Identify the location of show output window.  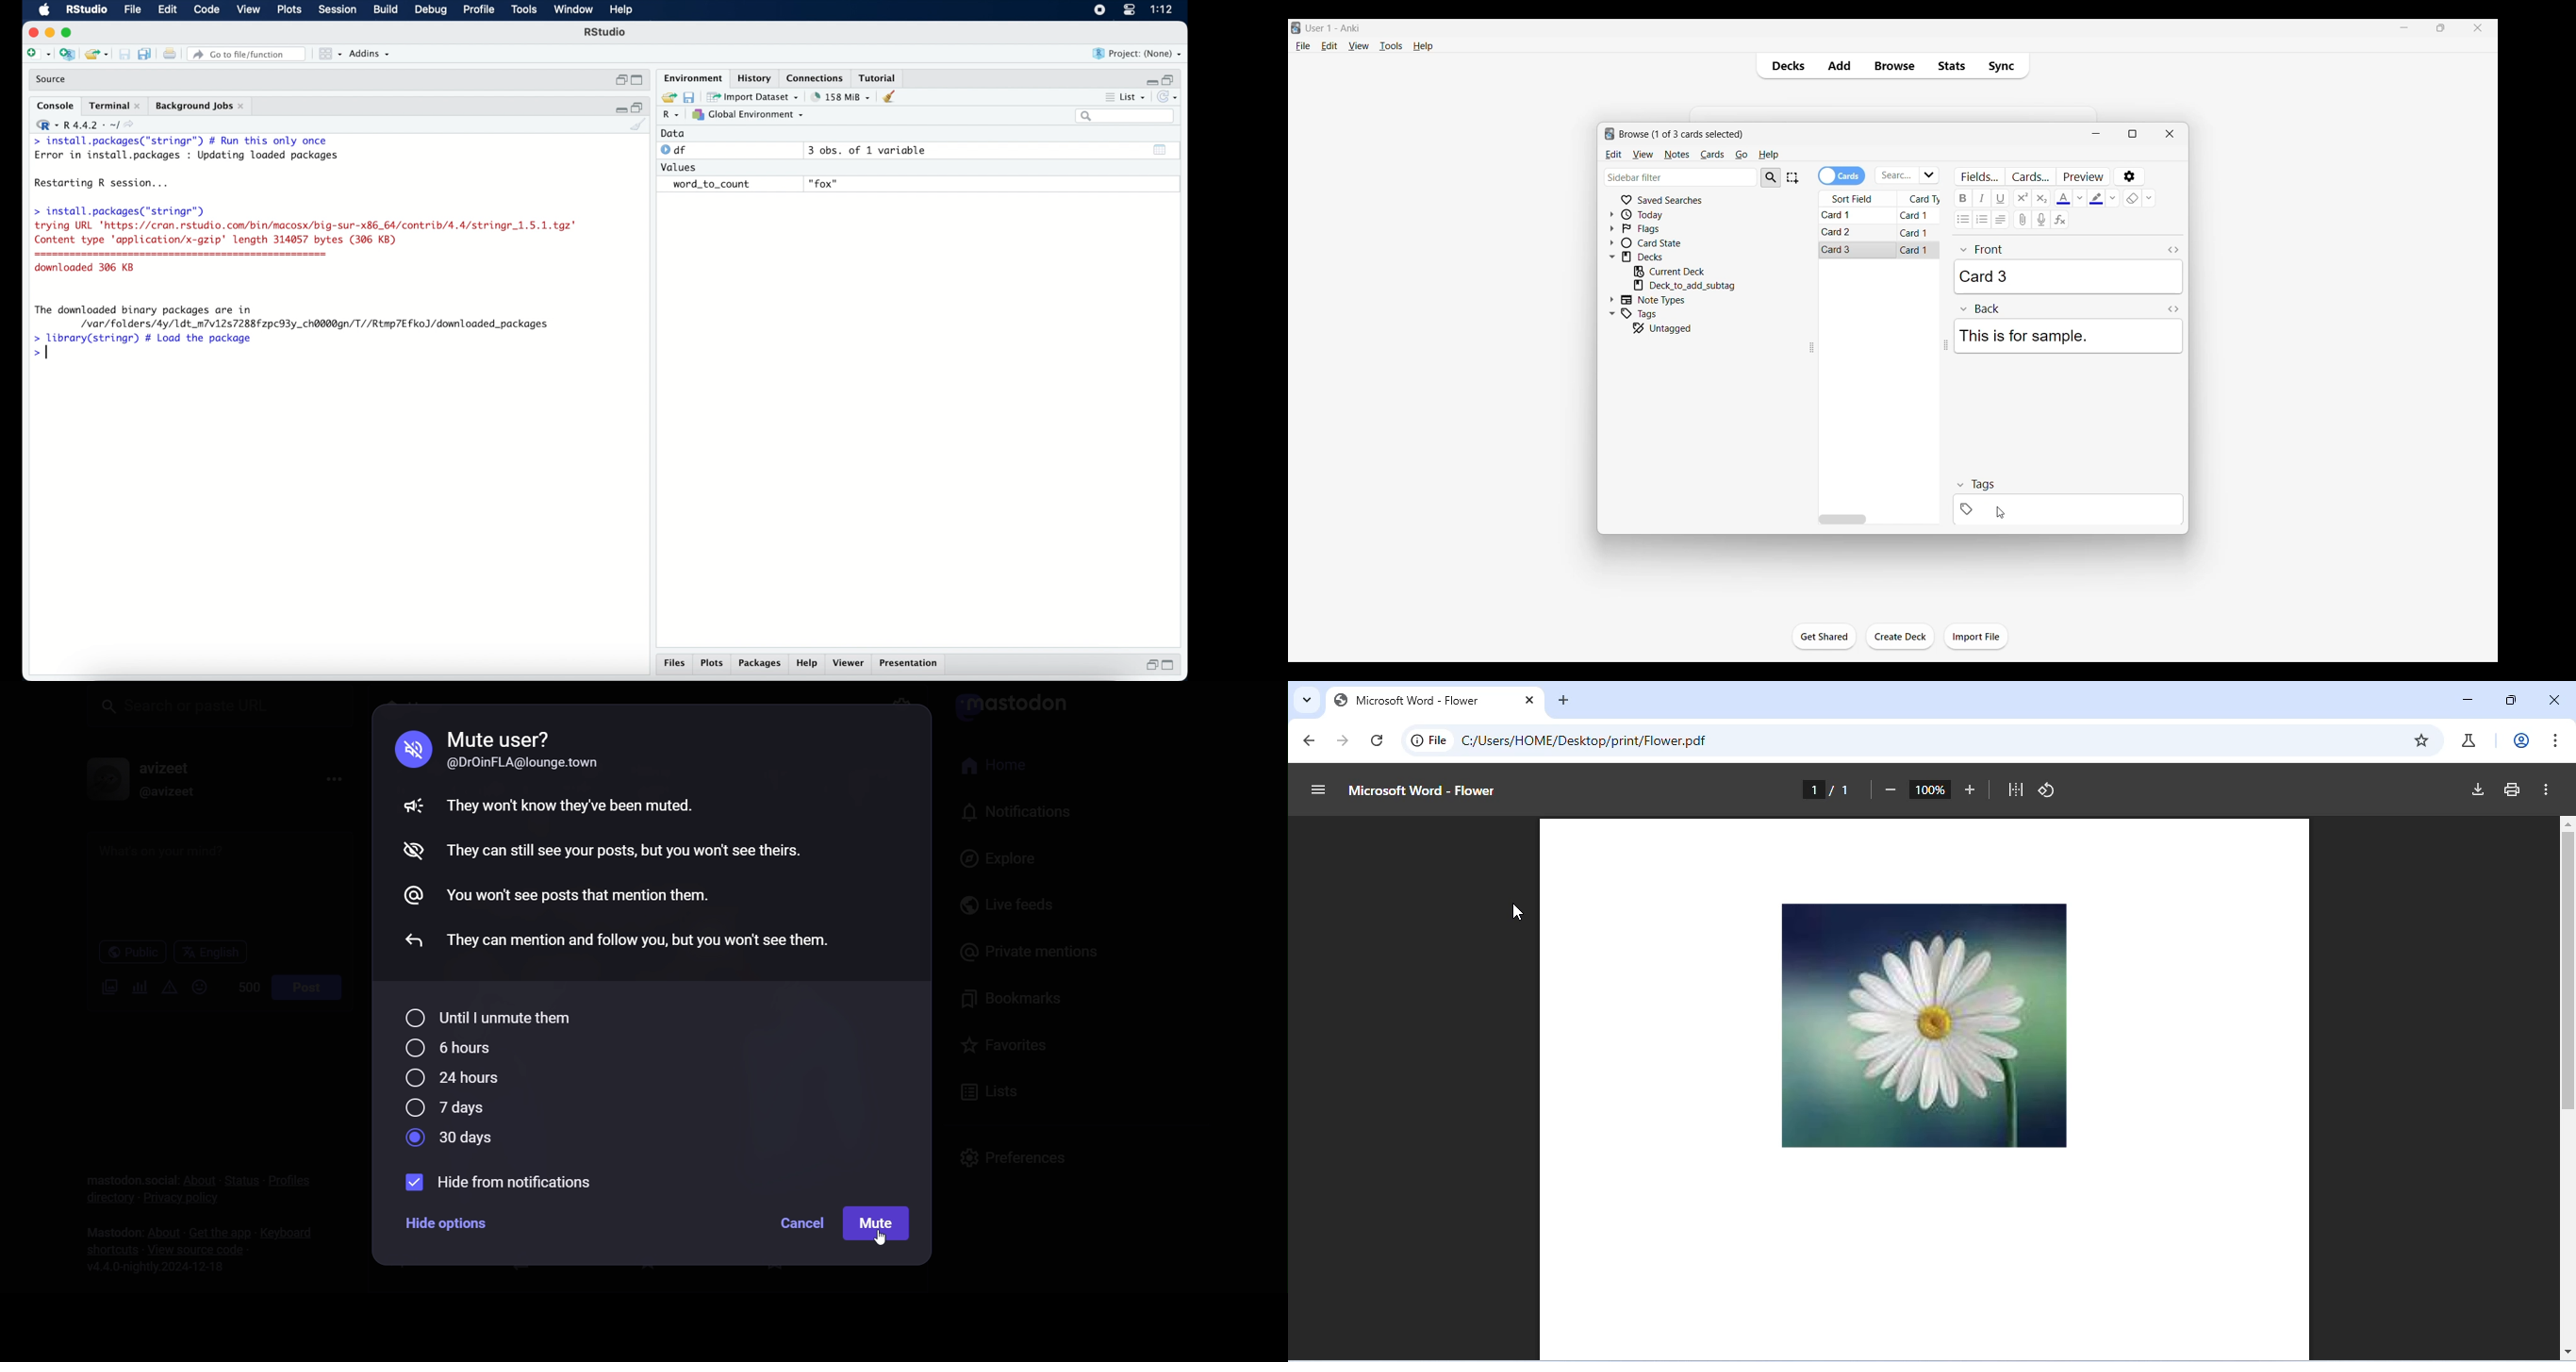
(1161, 149).